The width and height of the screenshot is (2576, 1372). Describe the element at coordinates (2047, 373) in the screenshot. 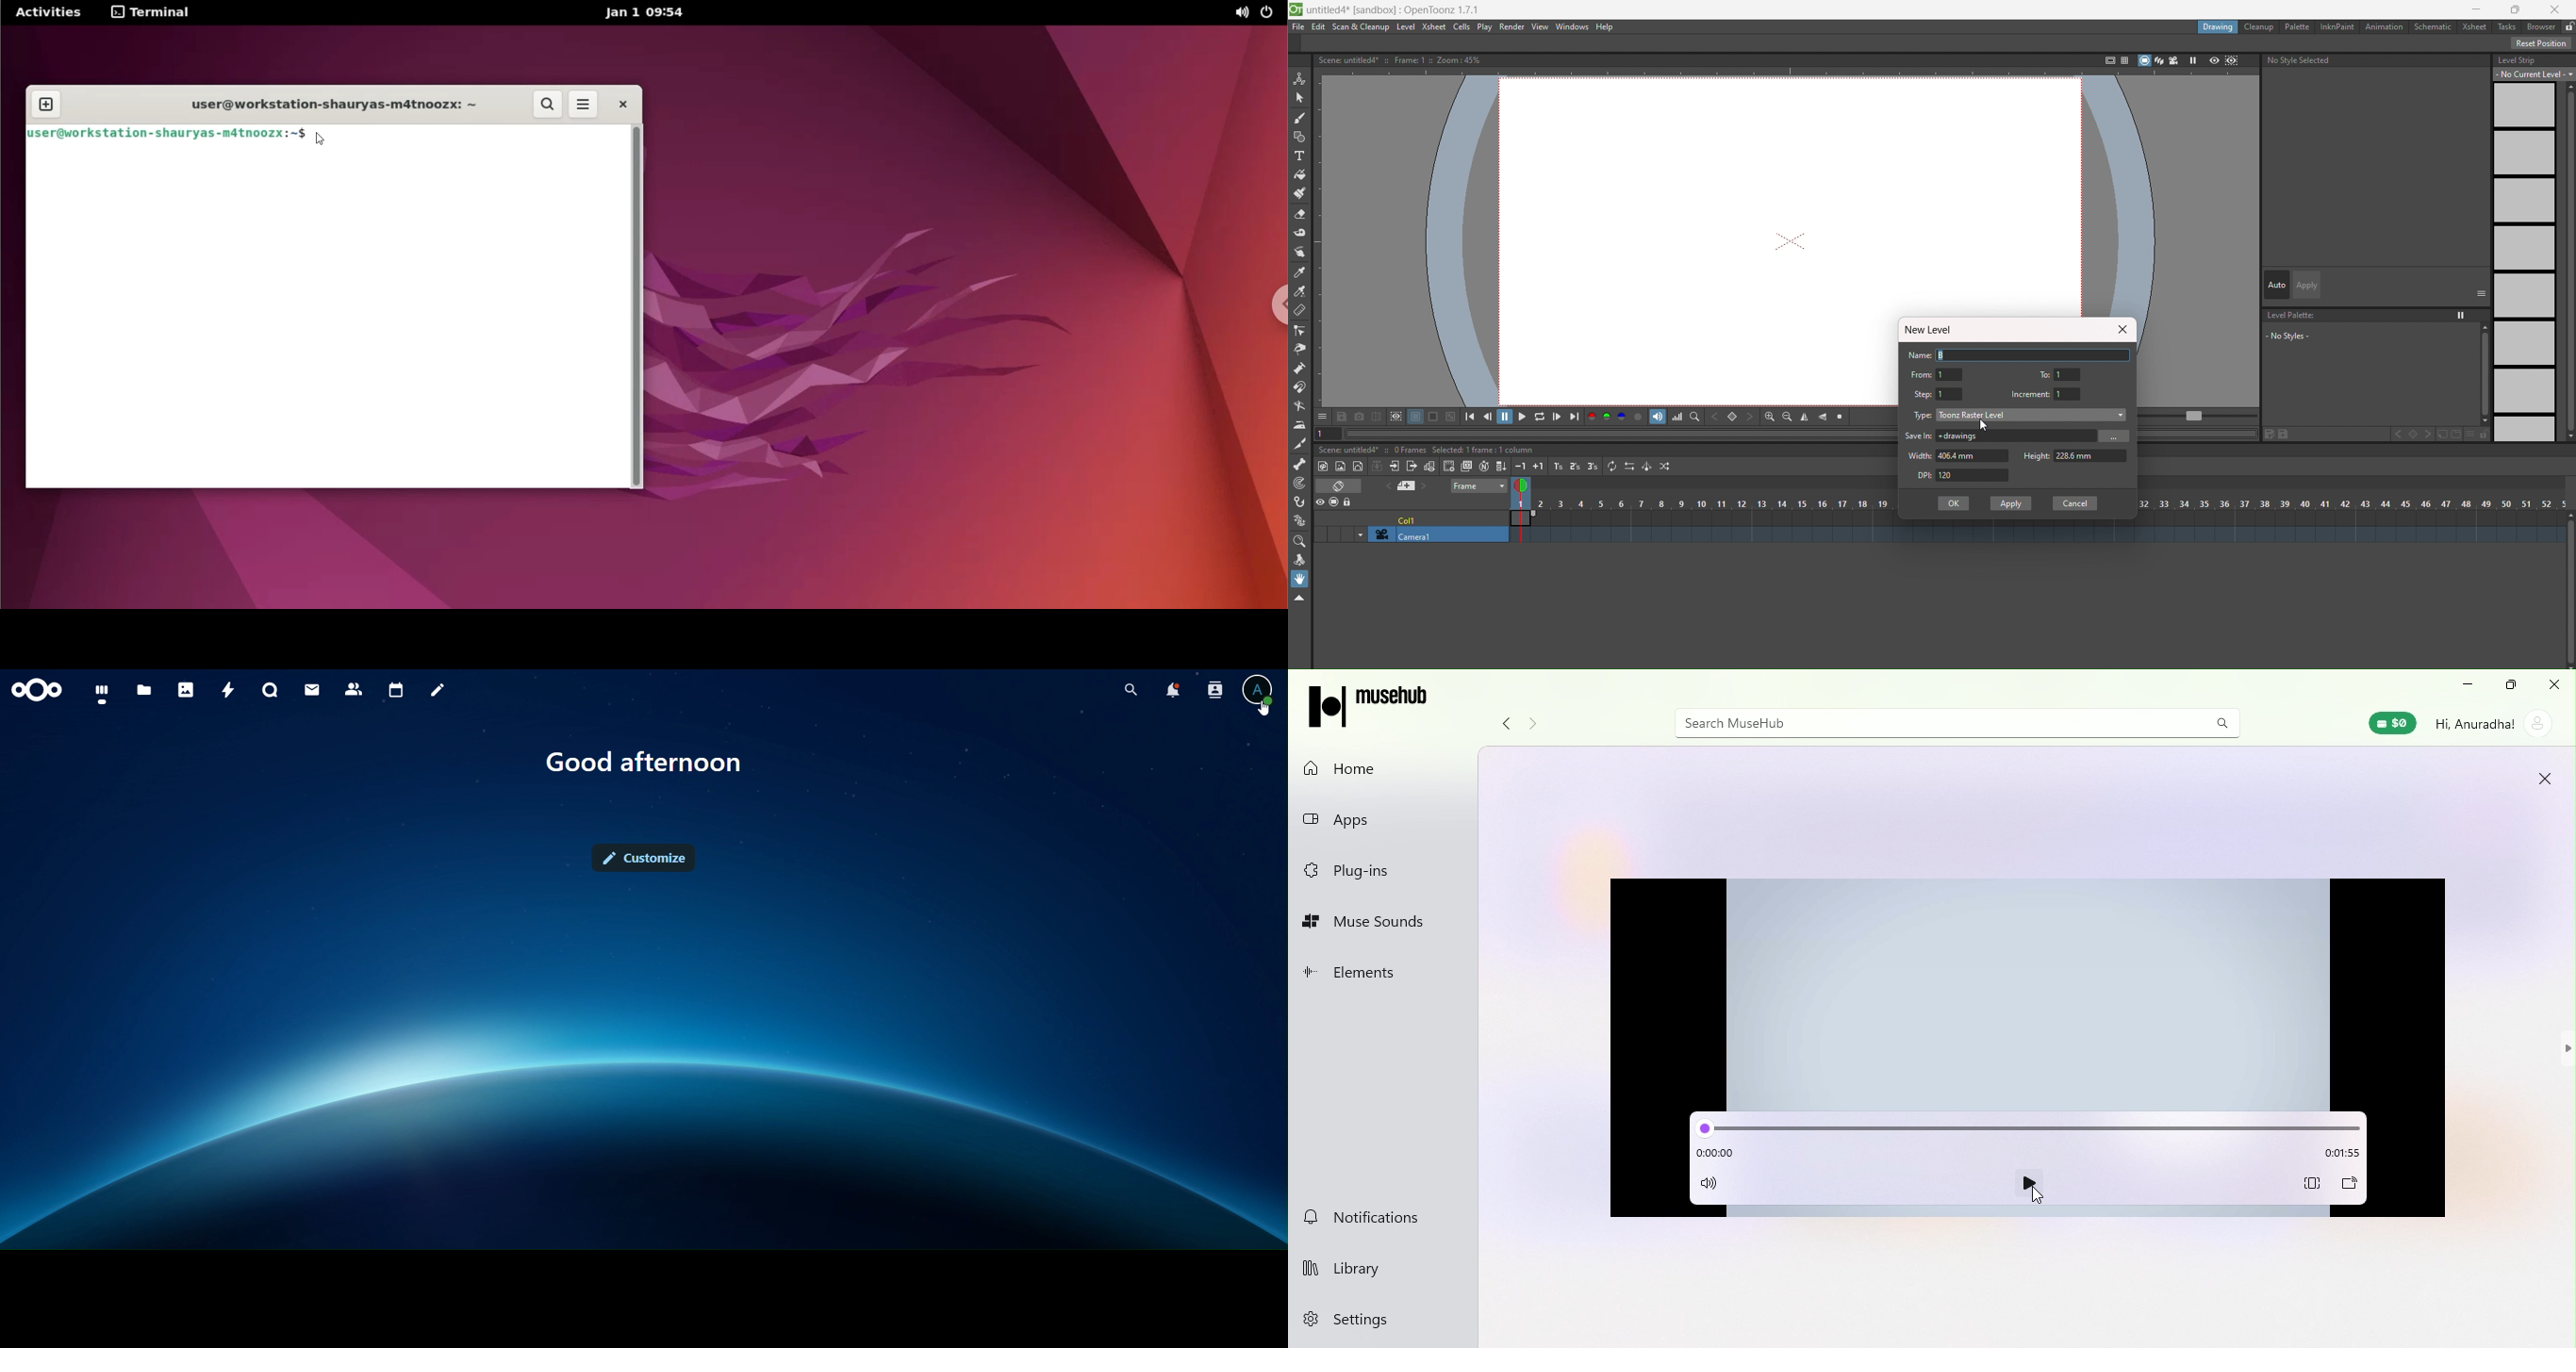

I see `to` at that location.